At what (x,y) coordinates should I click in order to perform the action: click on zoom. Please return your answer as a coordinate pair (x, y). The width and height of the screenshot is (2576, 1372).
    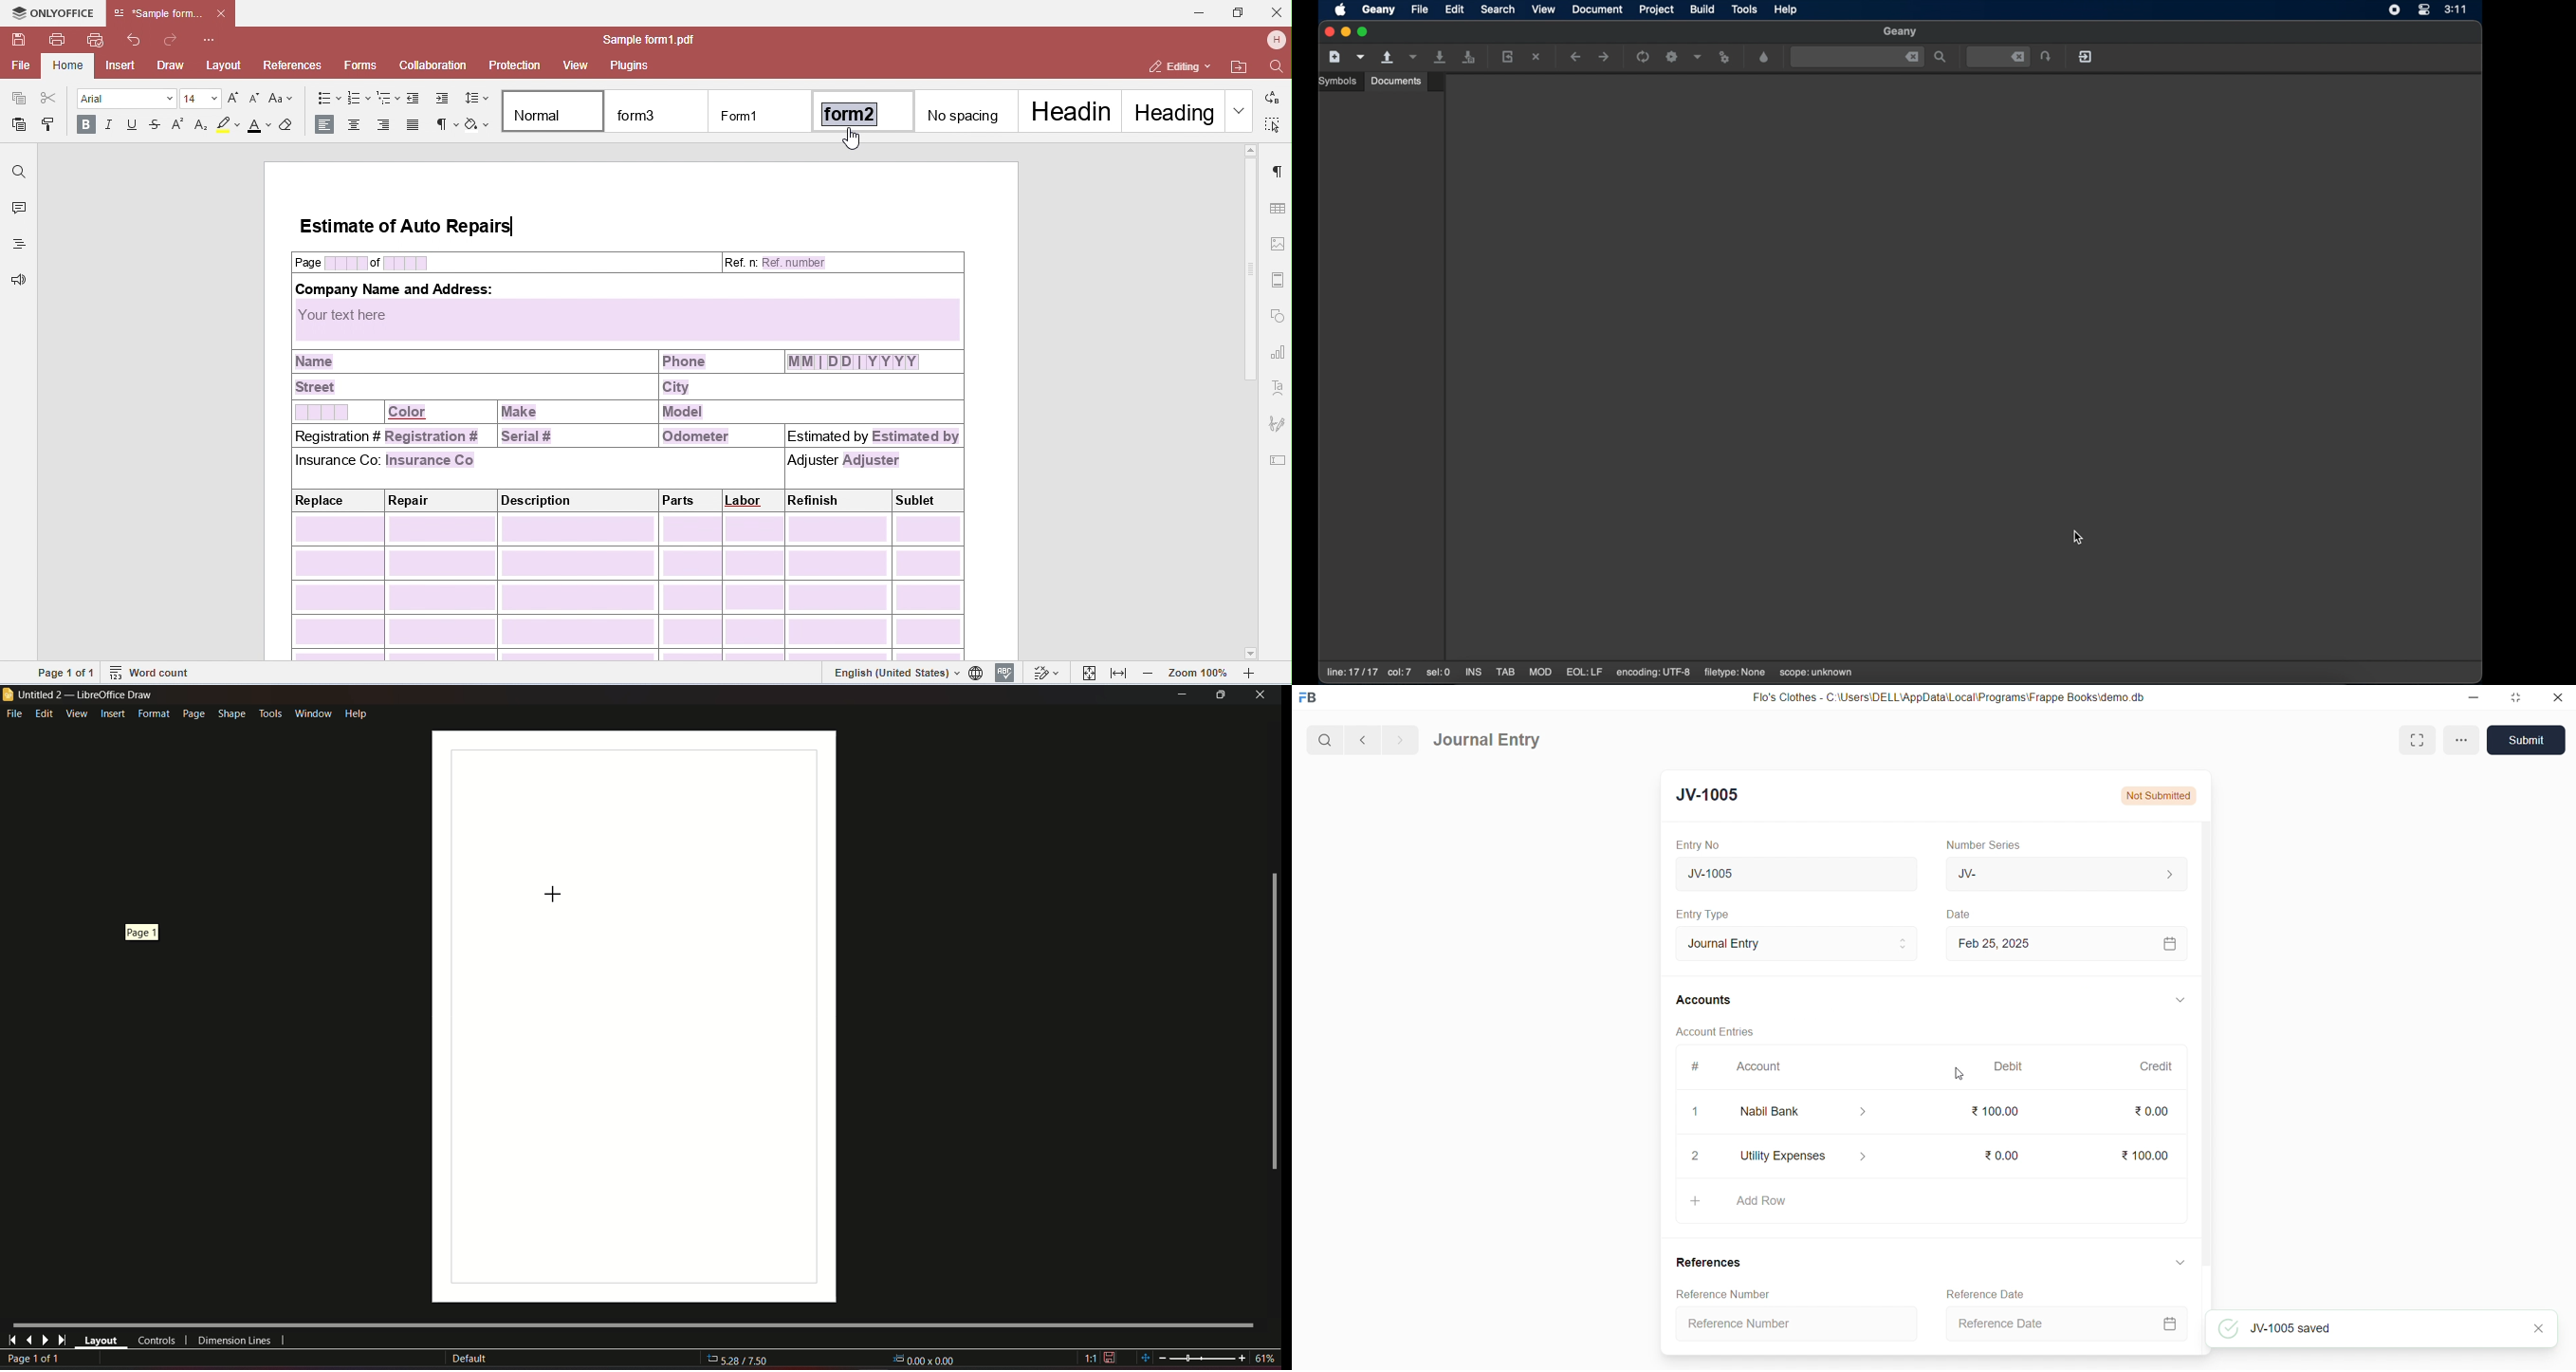
    Looking at the image, I should click on (1206, 1356).